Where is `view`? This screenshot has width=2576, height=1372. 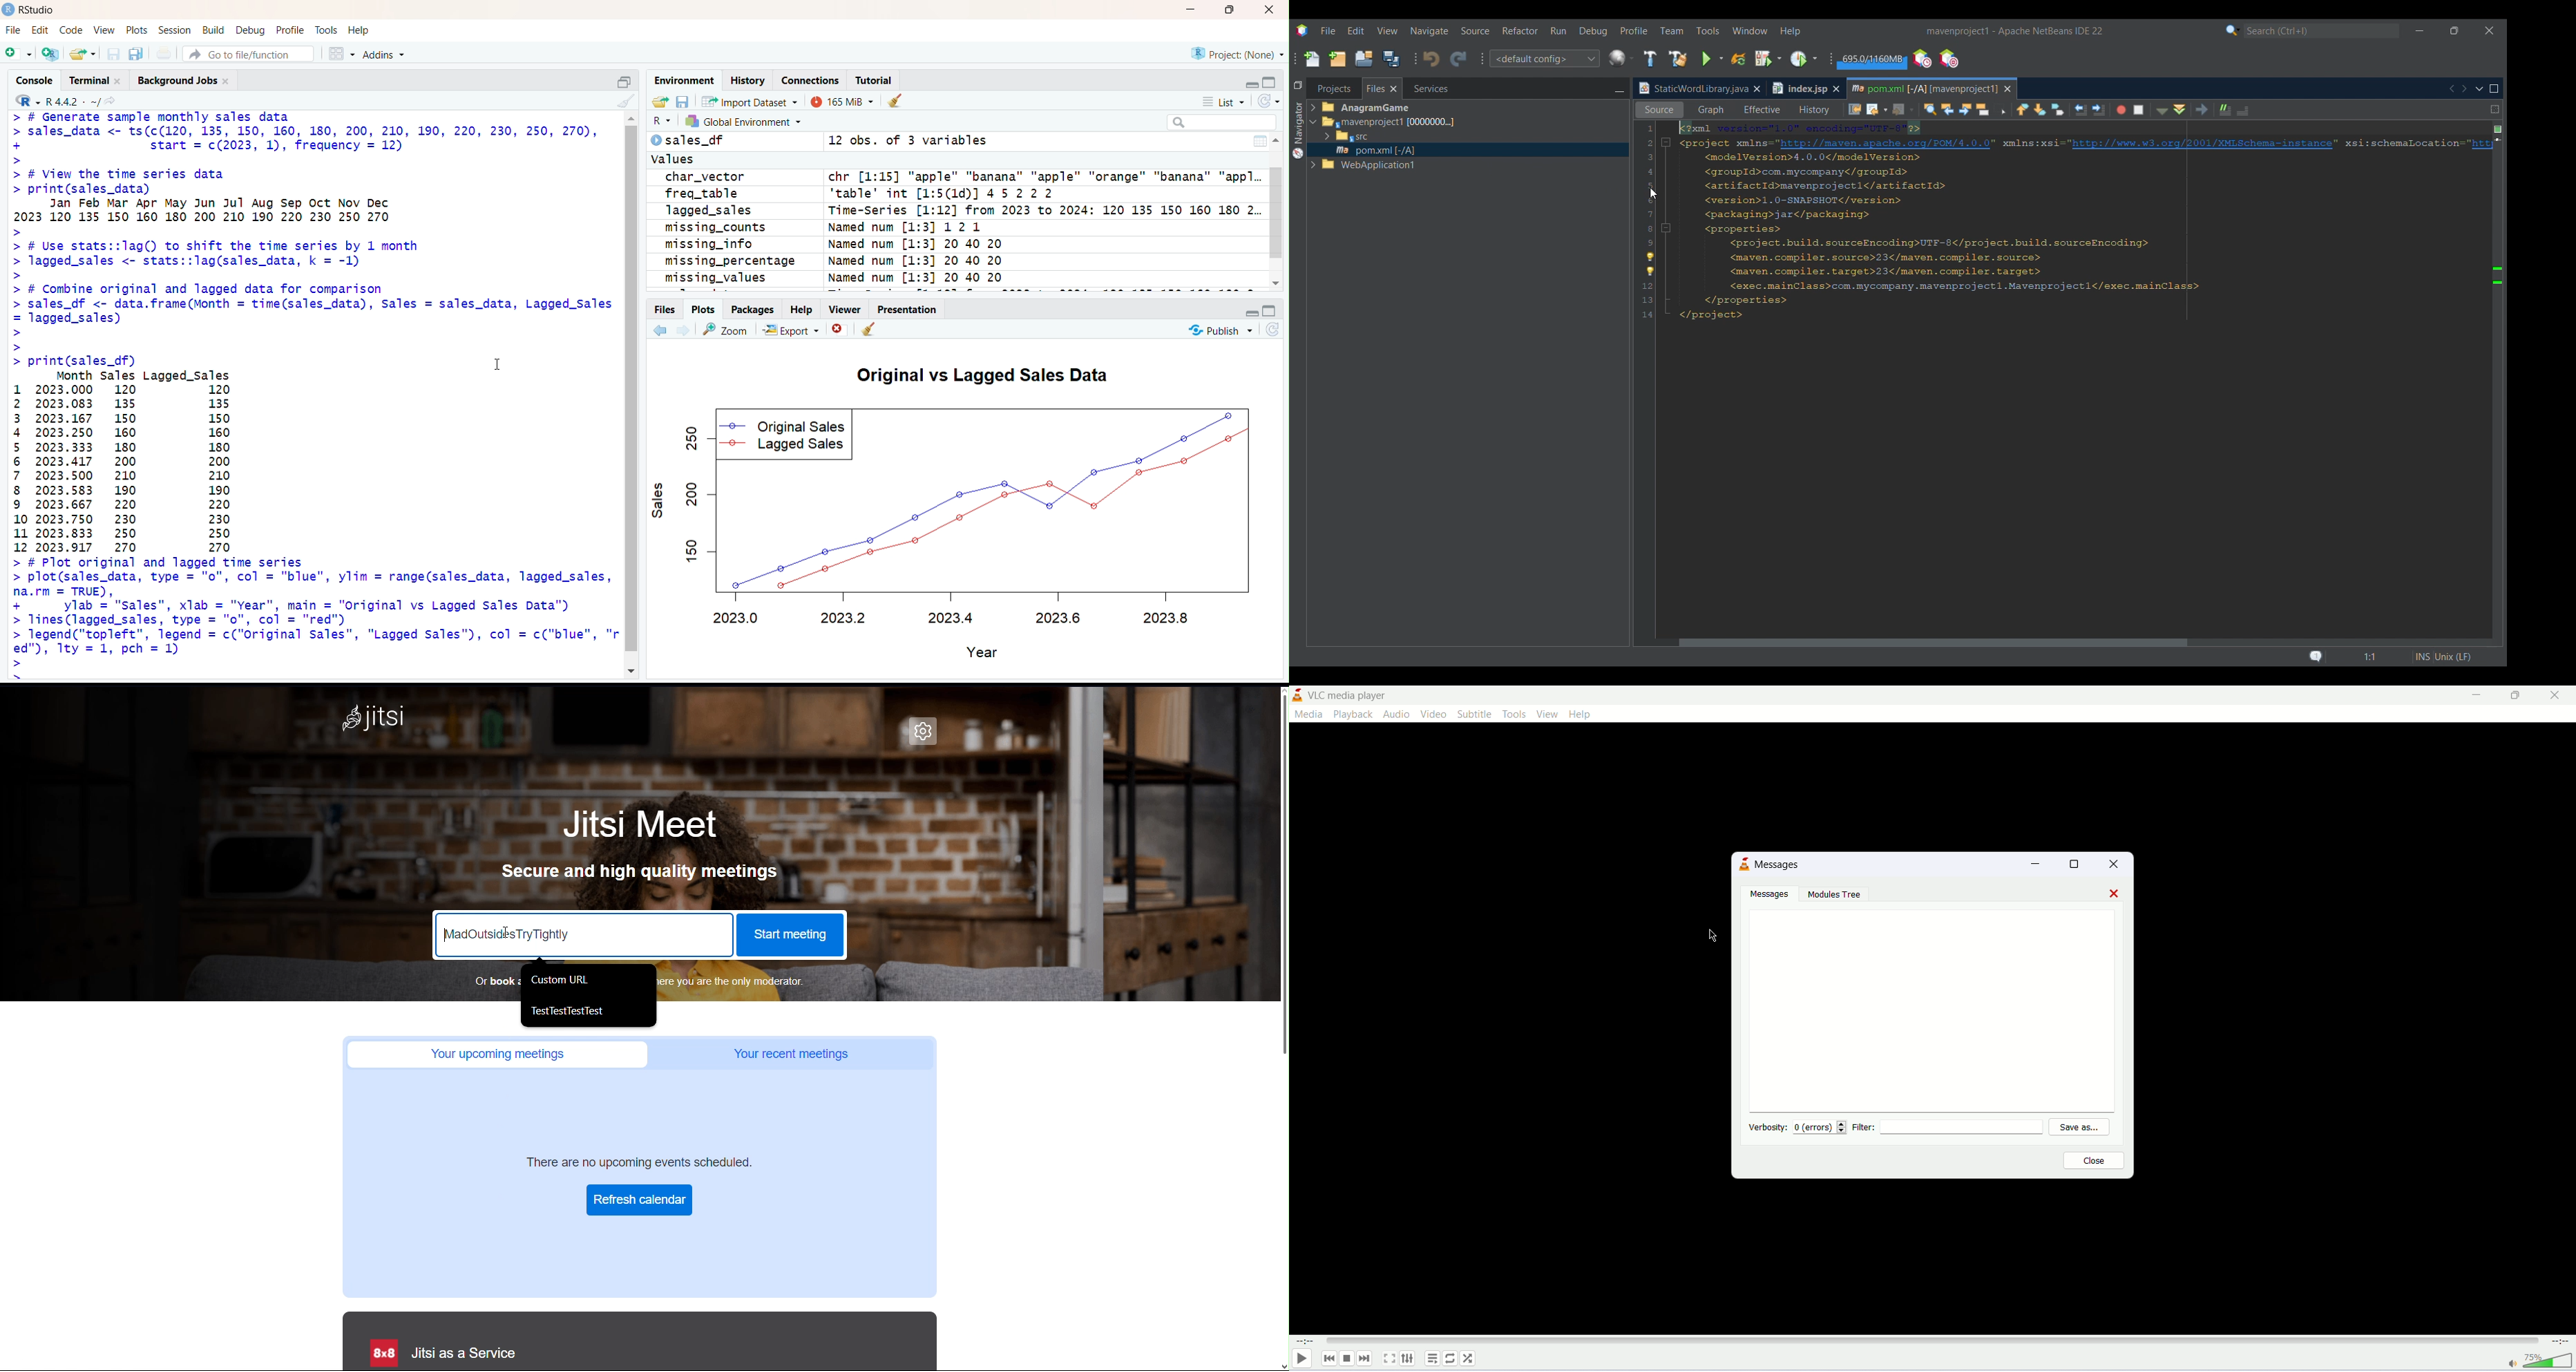 view is located at coordinates (103, 30).